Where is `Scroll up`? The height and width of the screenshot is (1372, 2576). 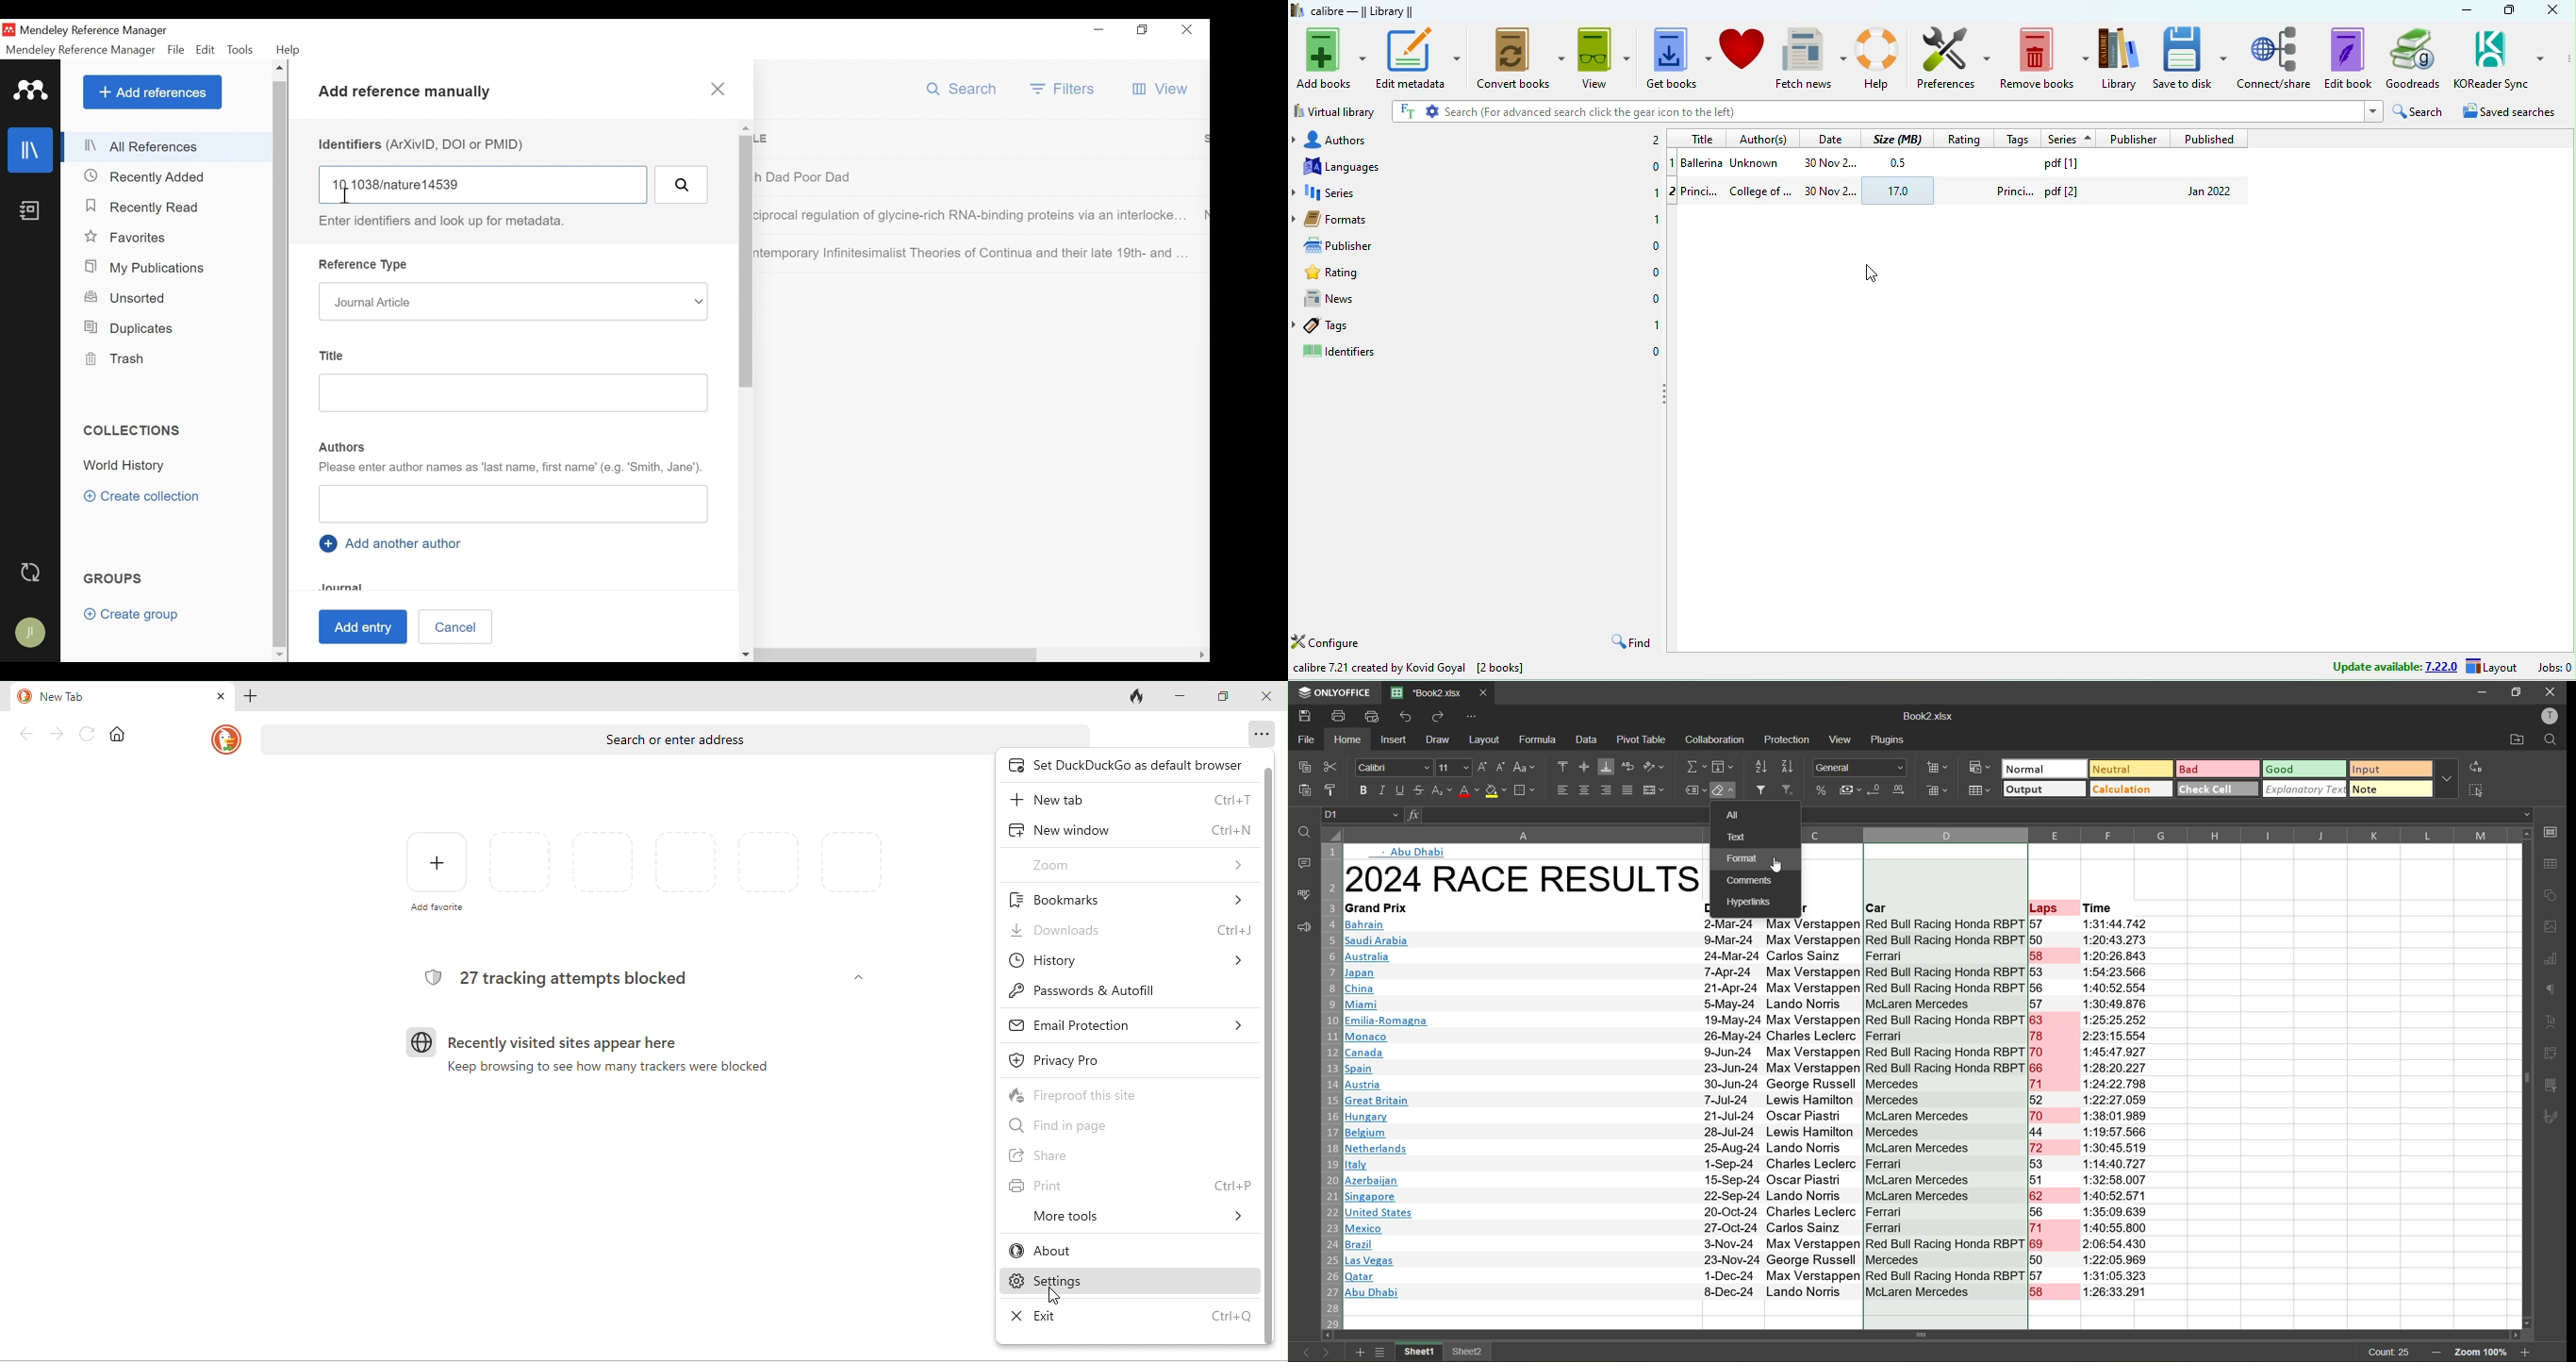 Scroll up is located at coordinates (746, 127).